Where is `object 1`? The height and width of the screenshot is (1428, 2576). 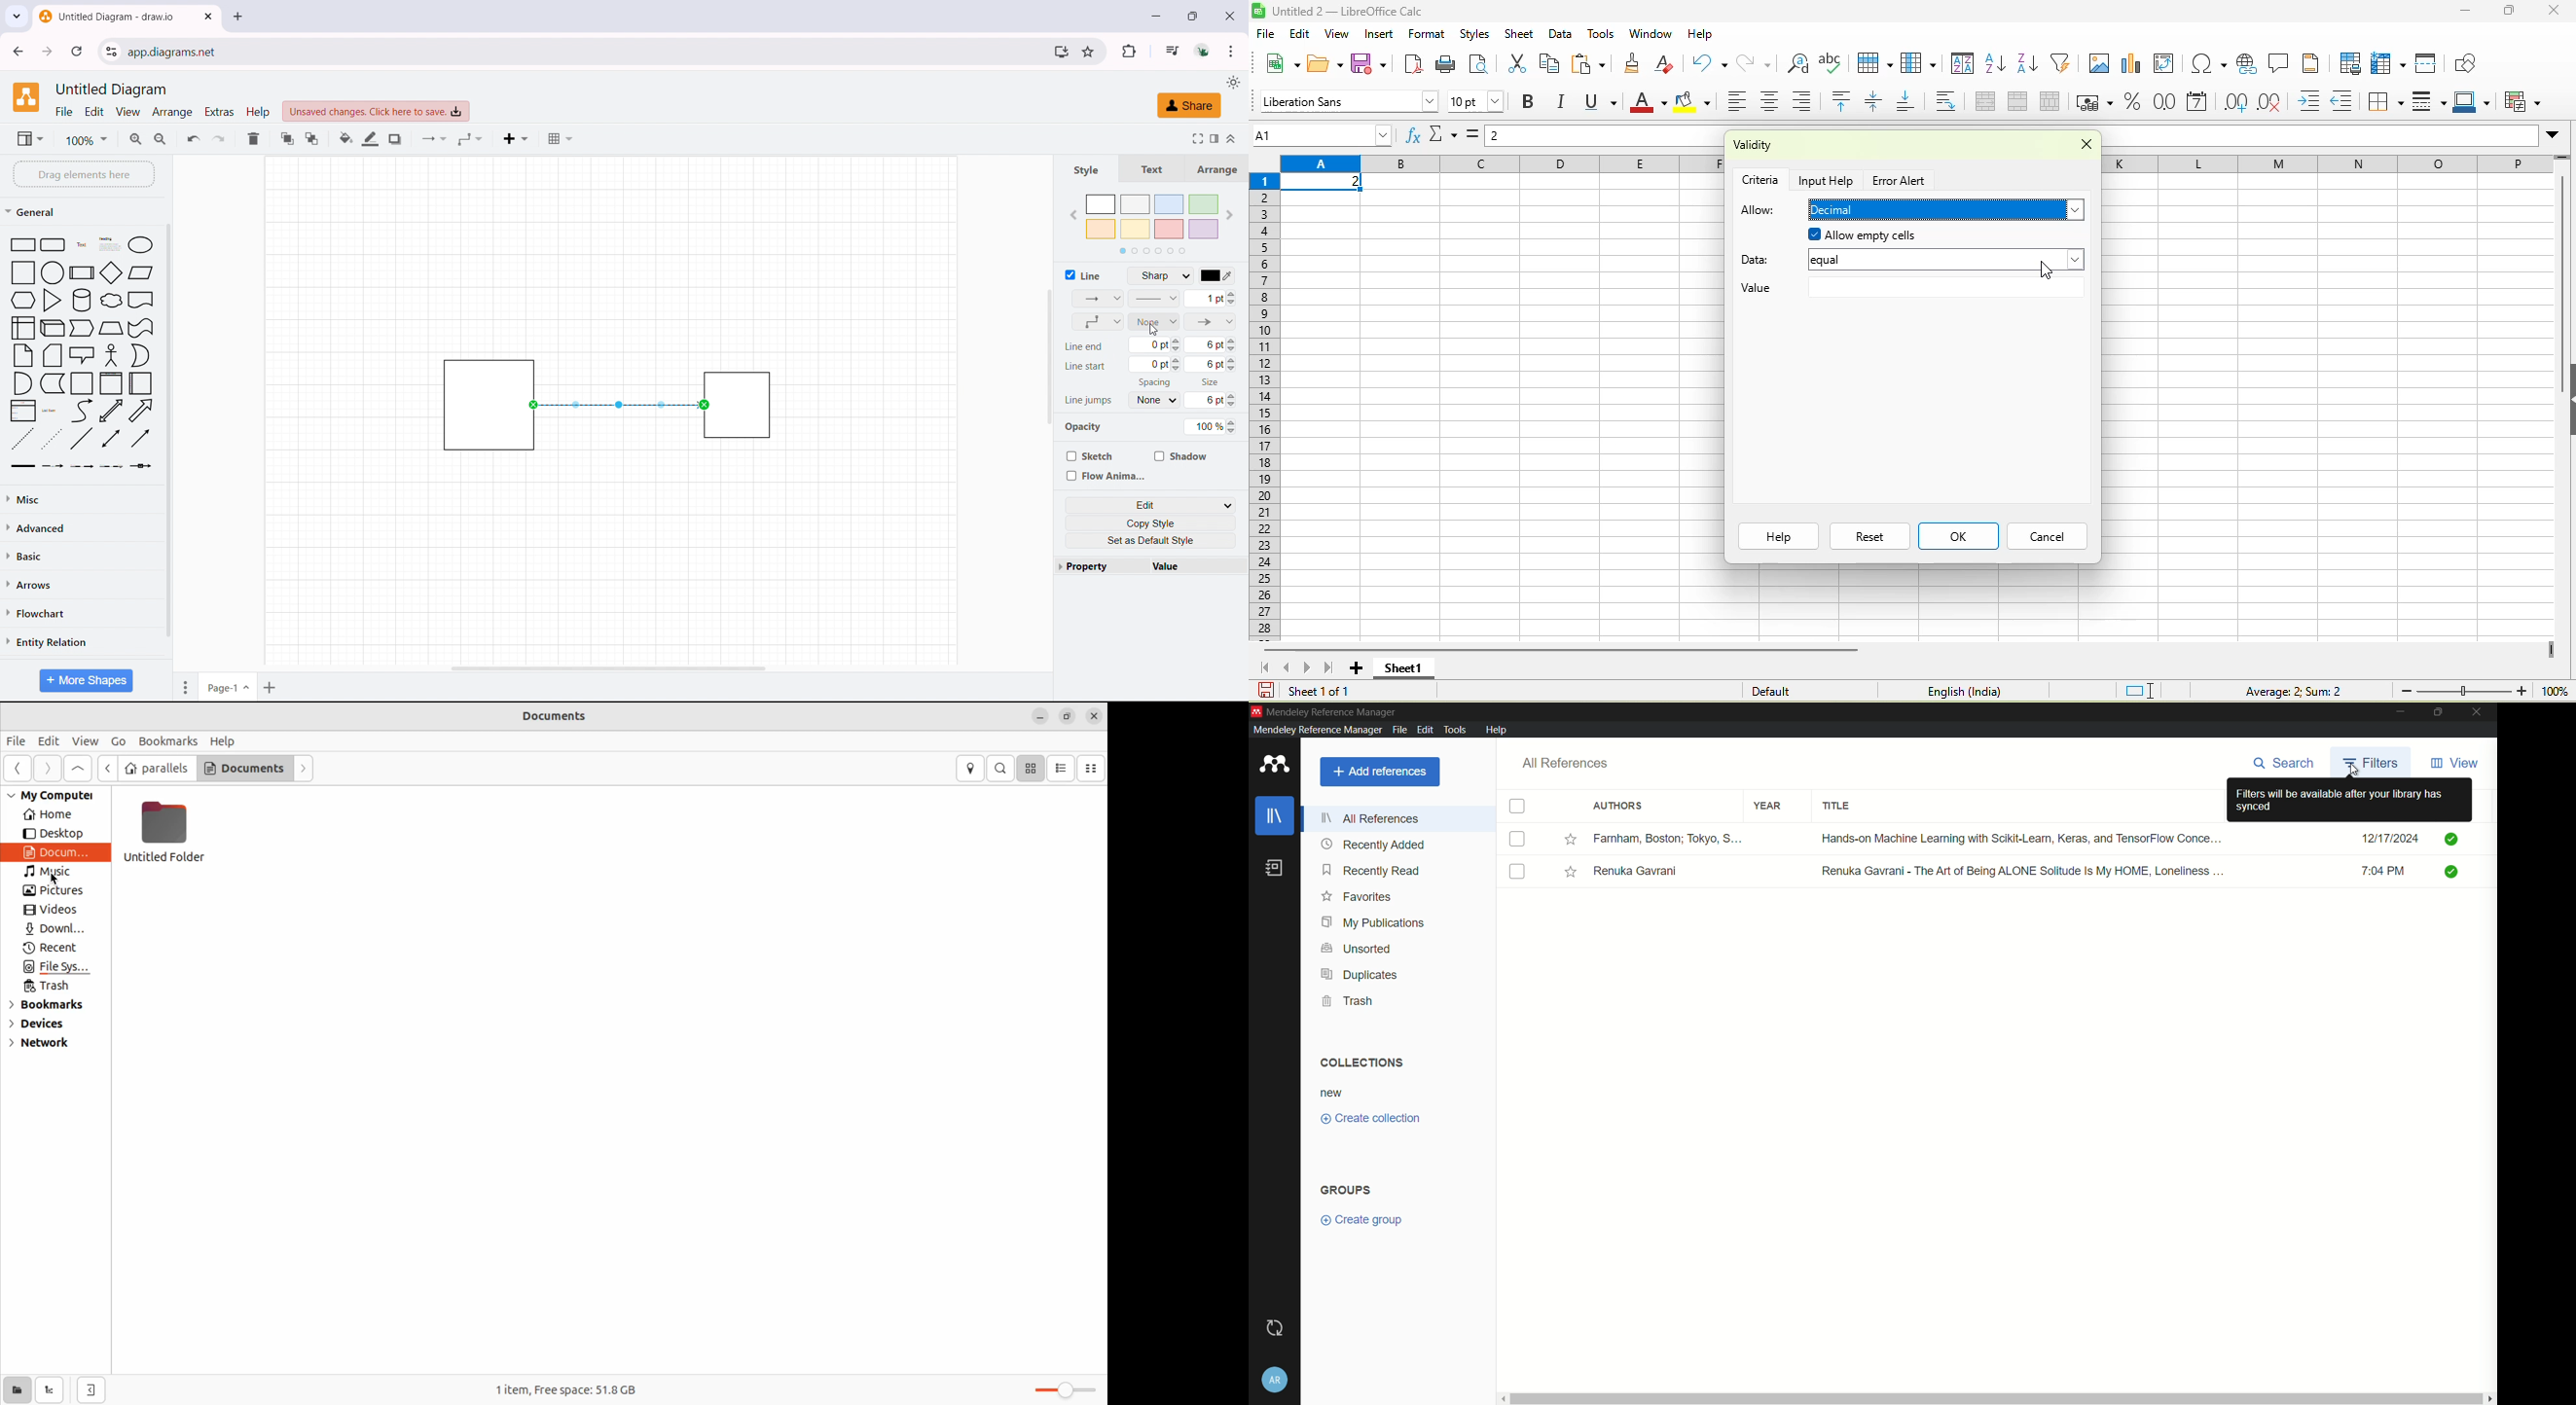
object 1 is located at coordinates (471, 404).